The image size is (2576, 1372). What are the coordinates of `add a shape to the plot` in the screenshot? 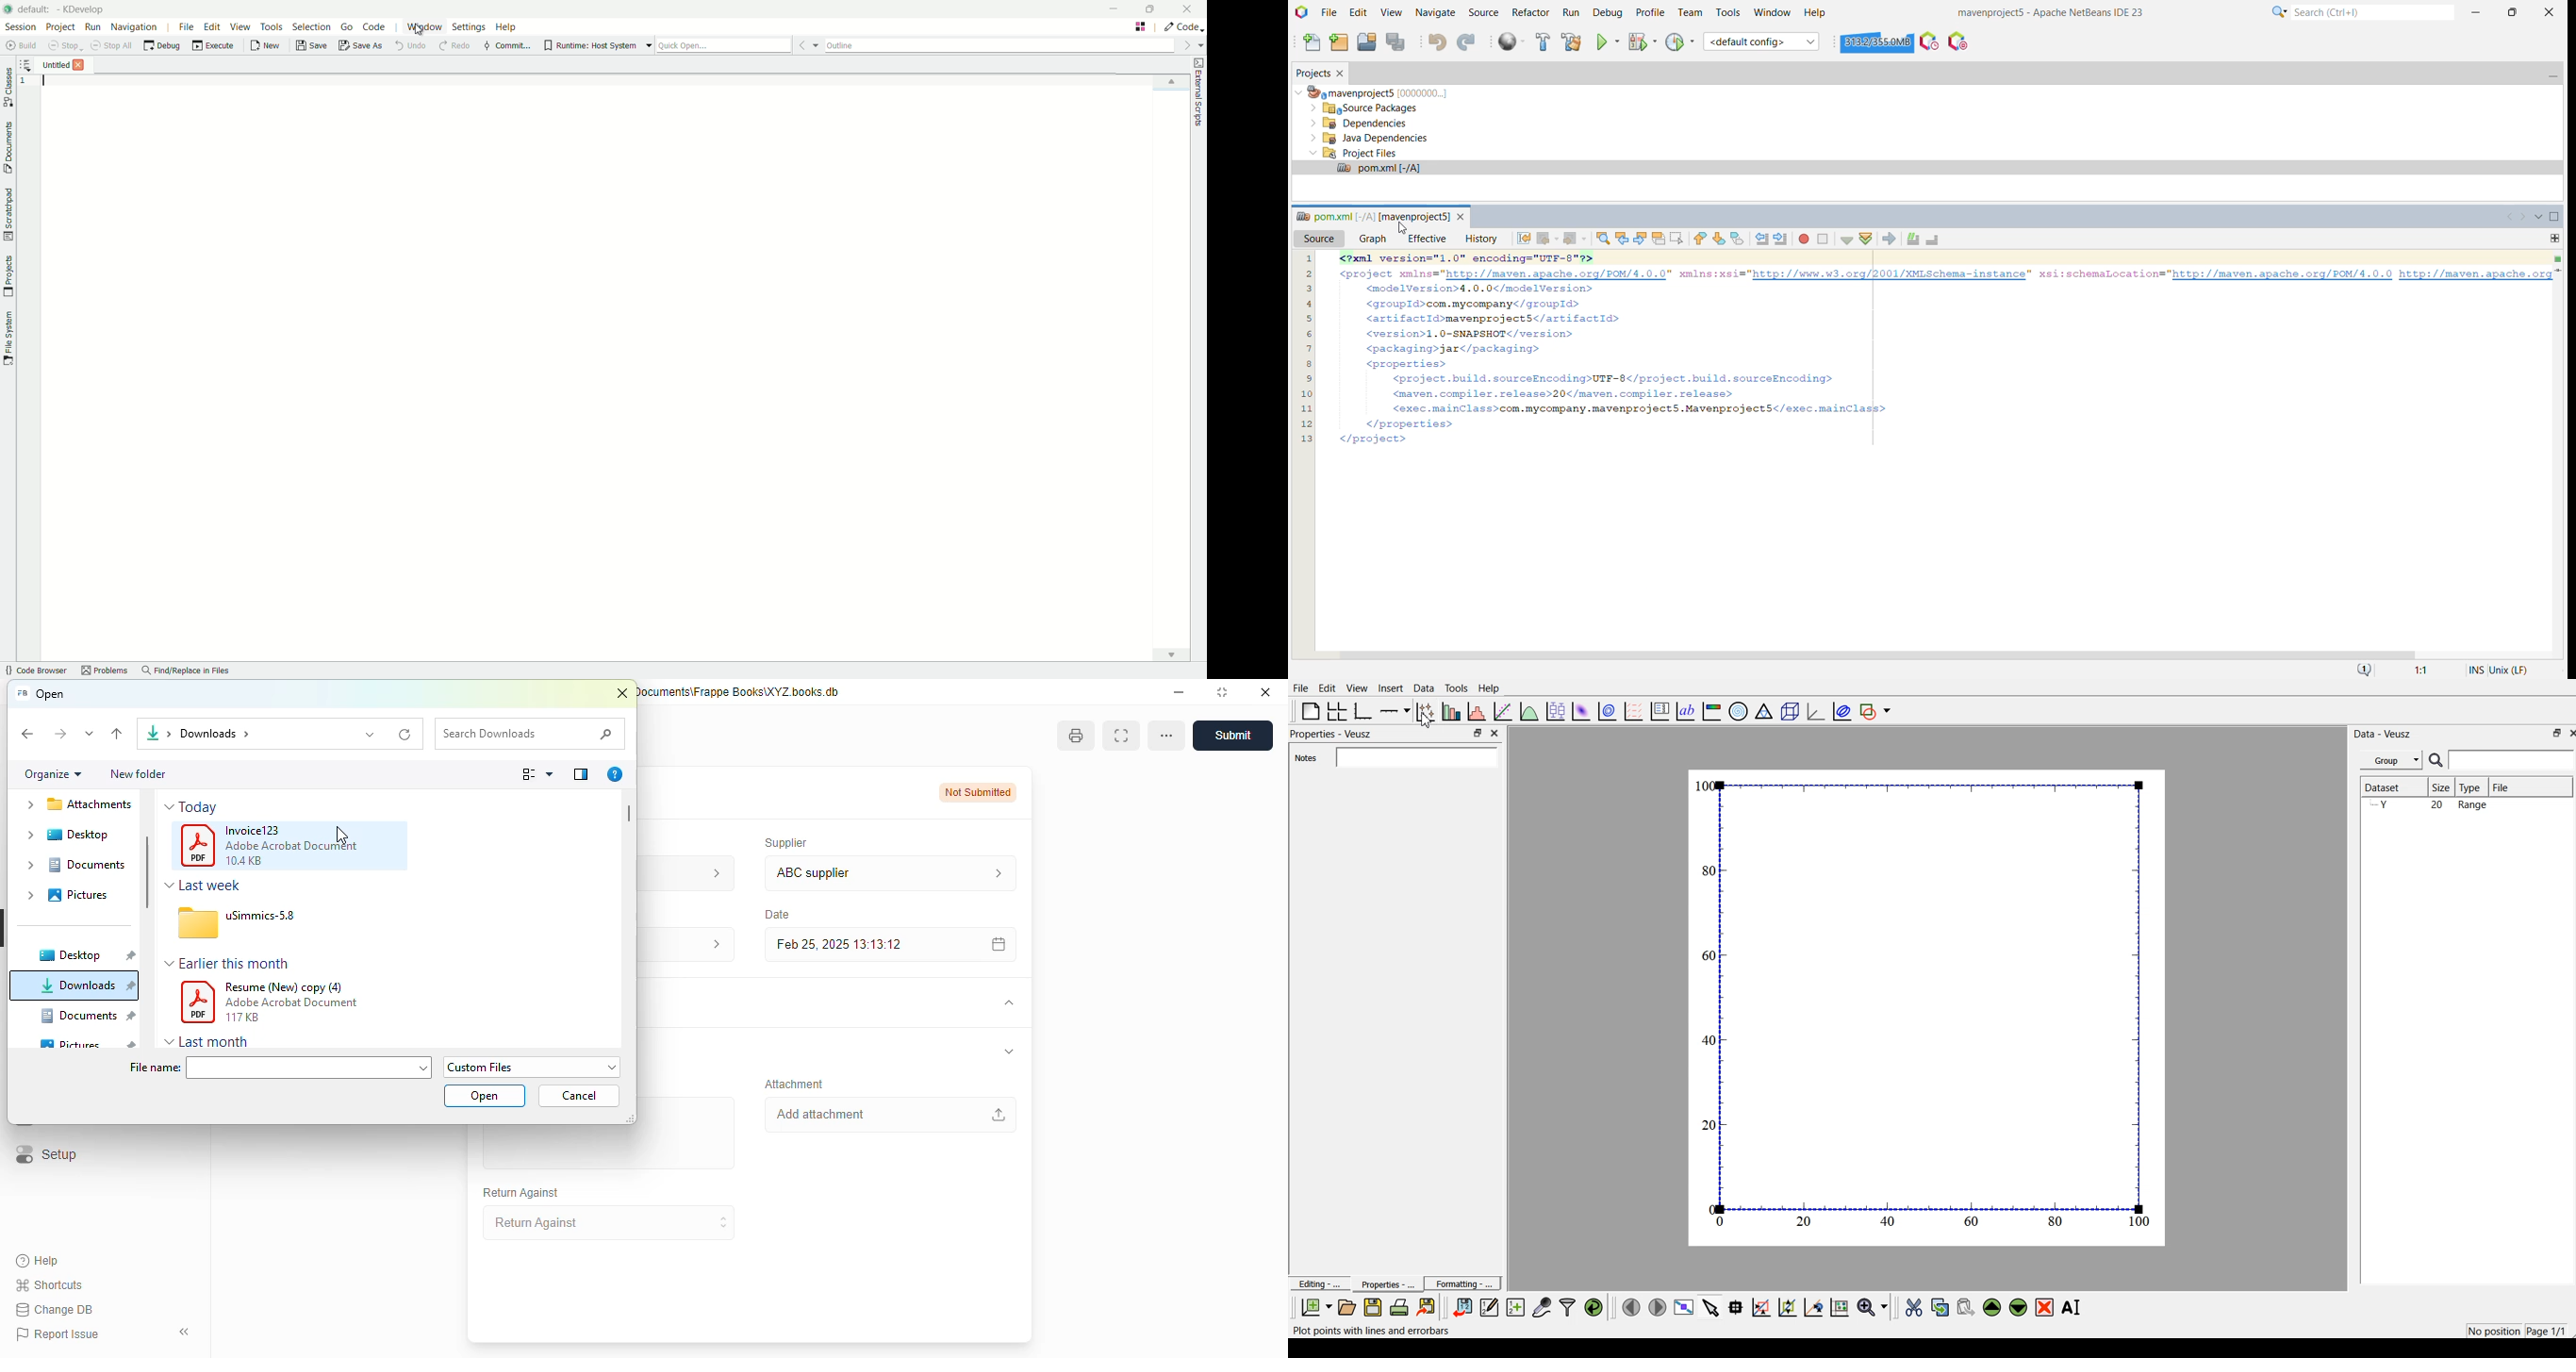 It's located at (1876, 711).